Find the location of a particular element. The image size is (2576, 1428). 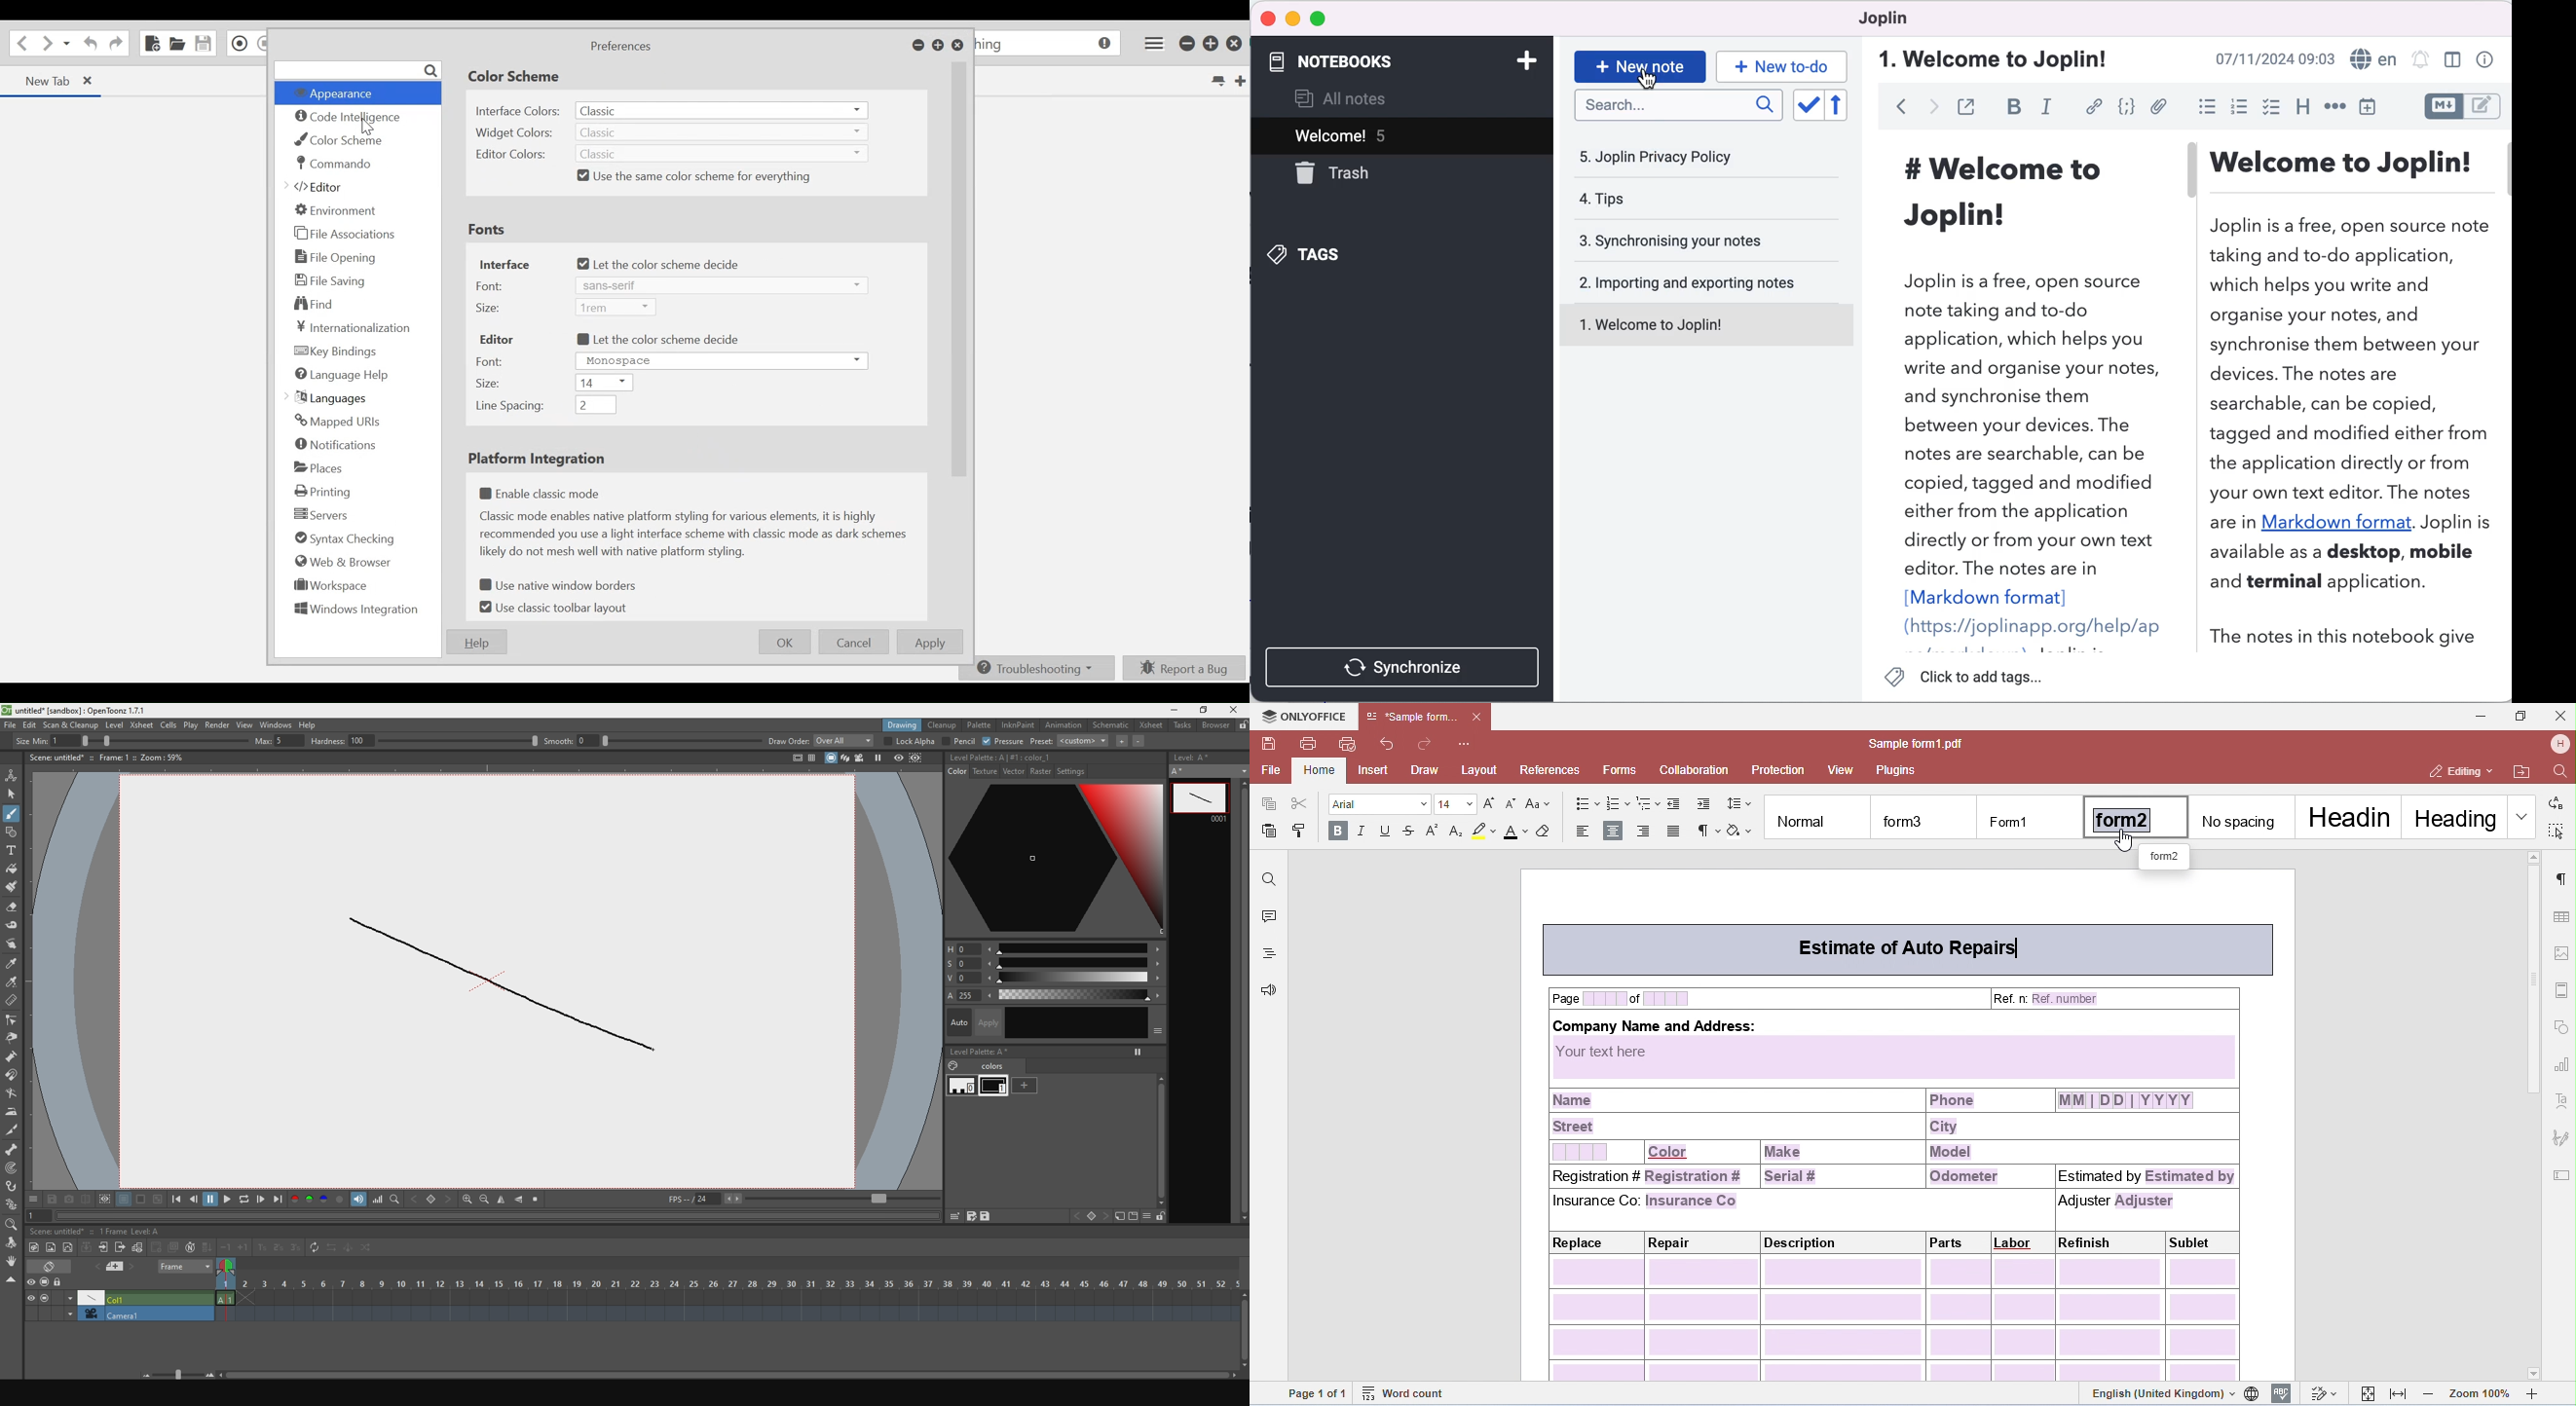

Troubleshooting is located at coordinates (1035, 669).